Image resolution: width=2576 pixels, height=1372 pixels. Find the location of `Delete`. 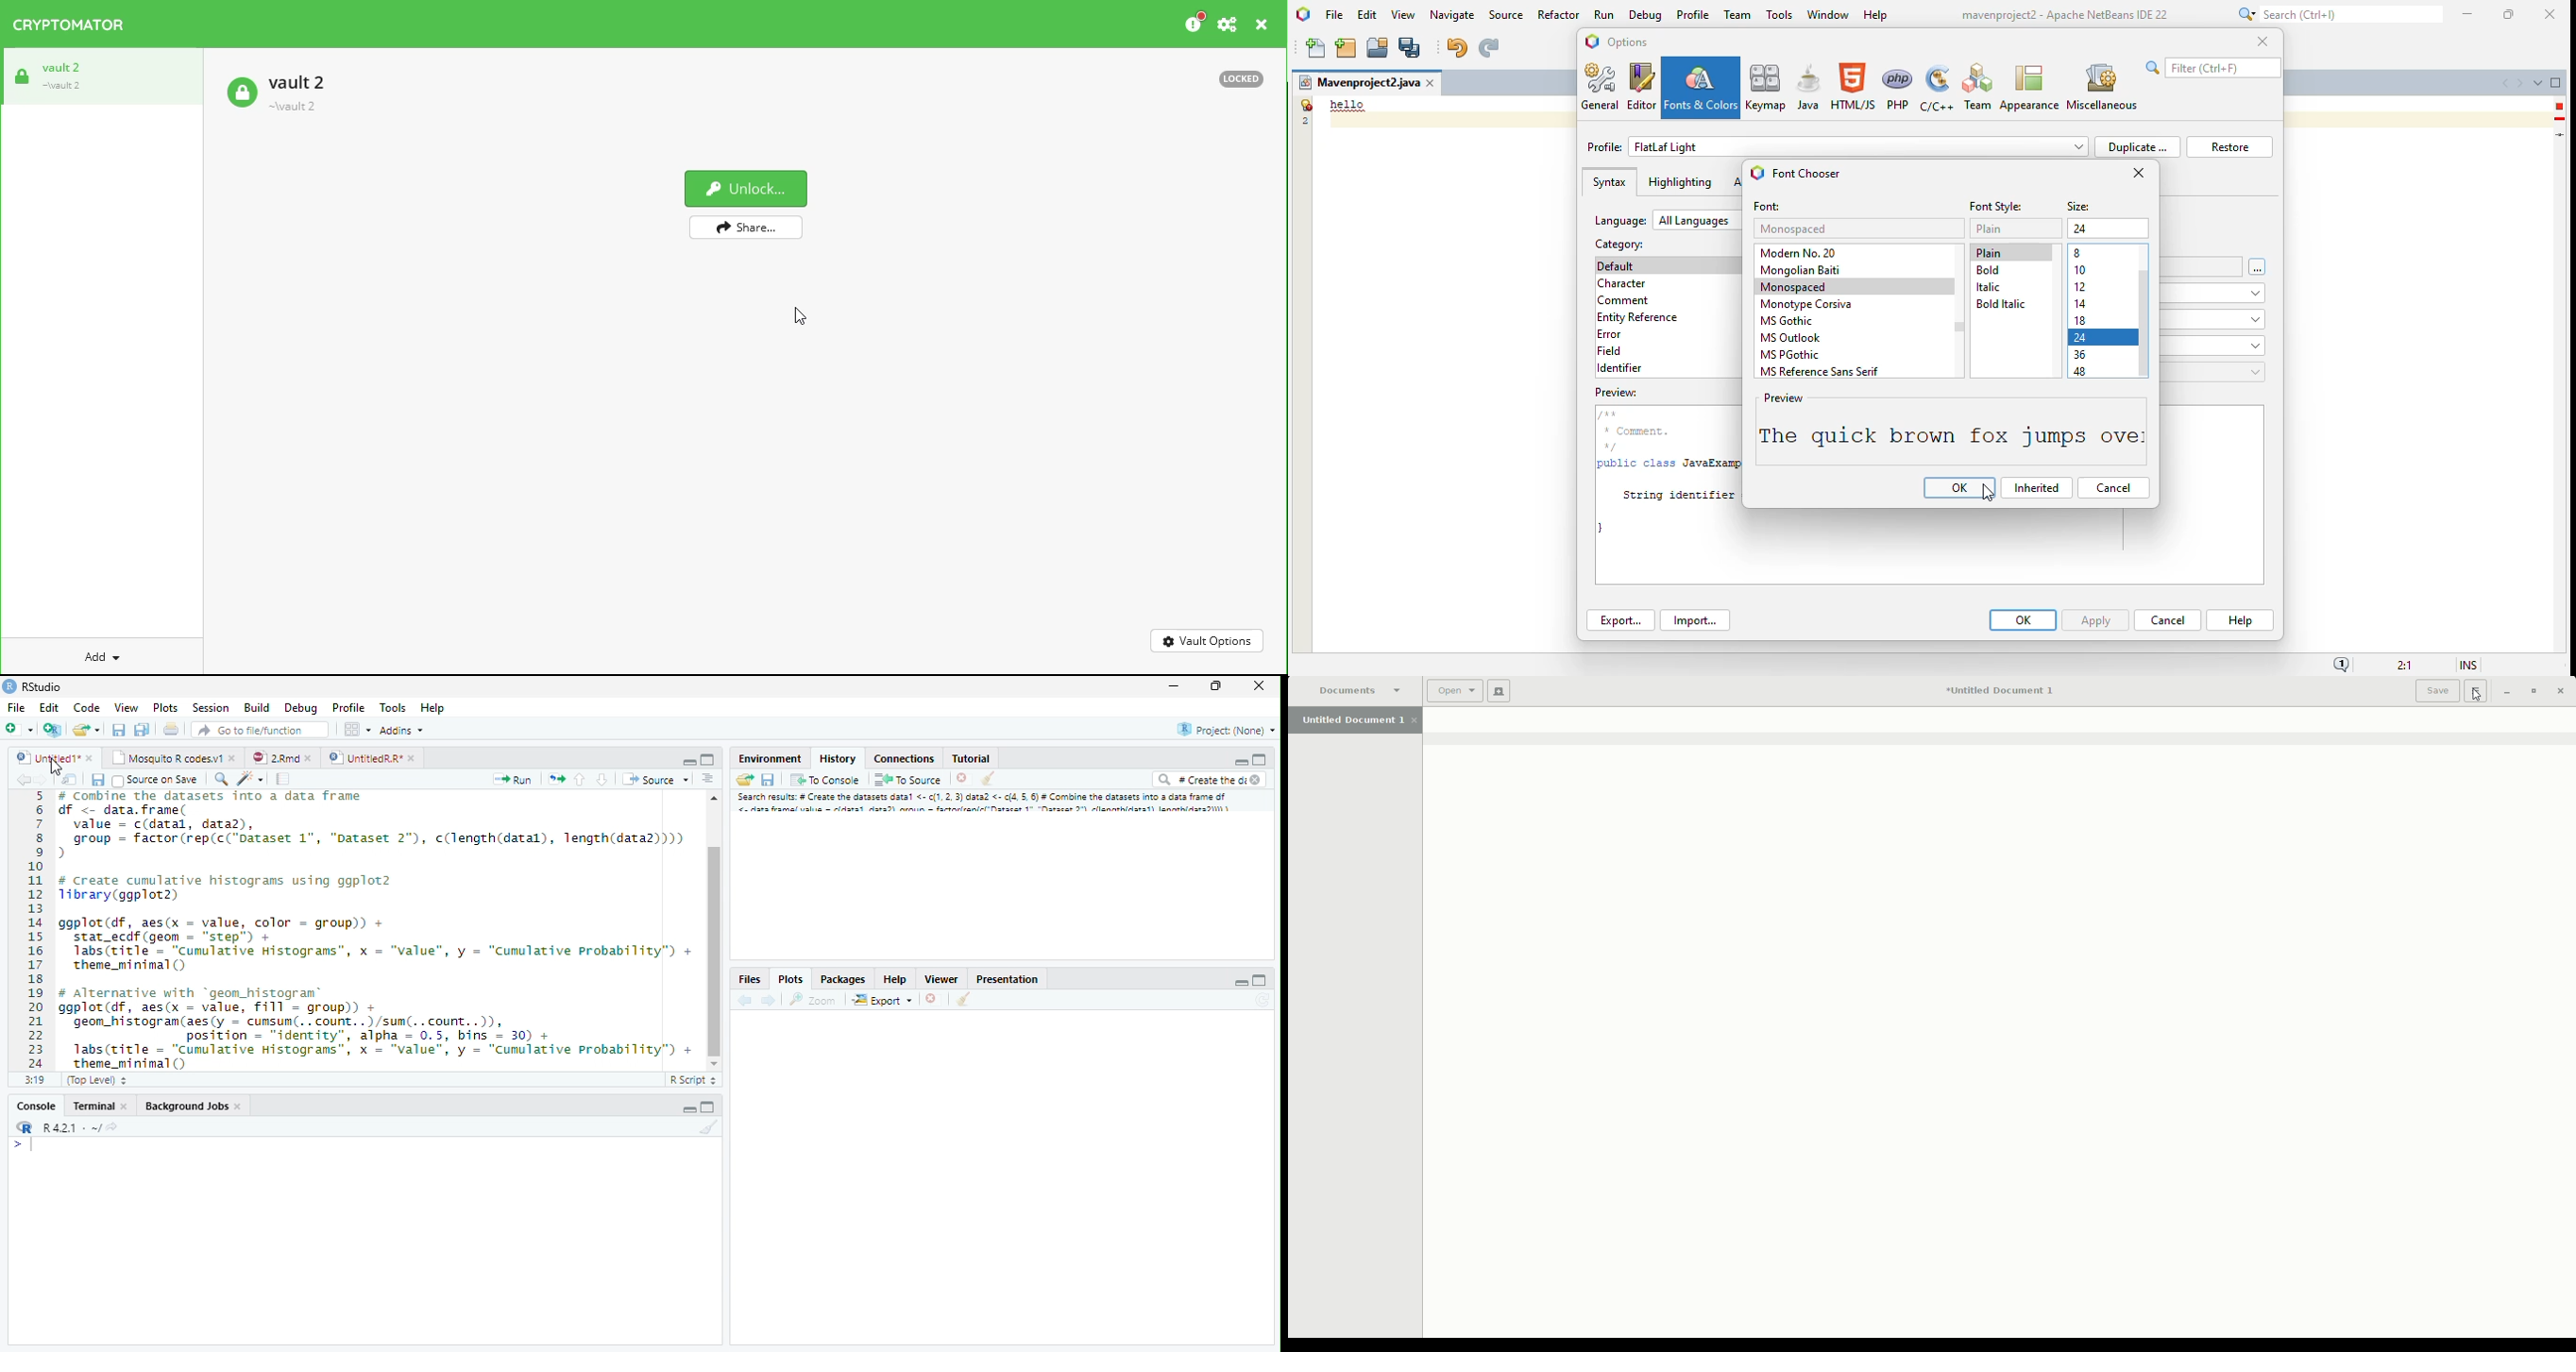

Delete is located at coordinates (963, 778).